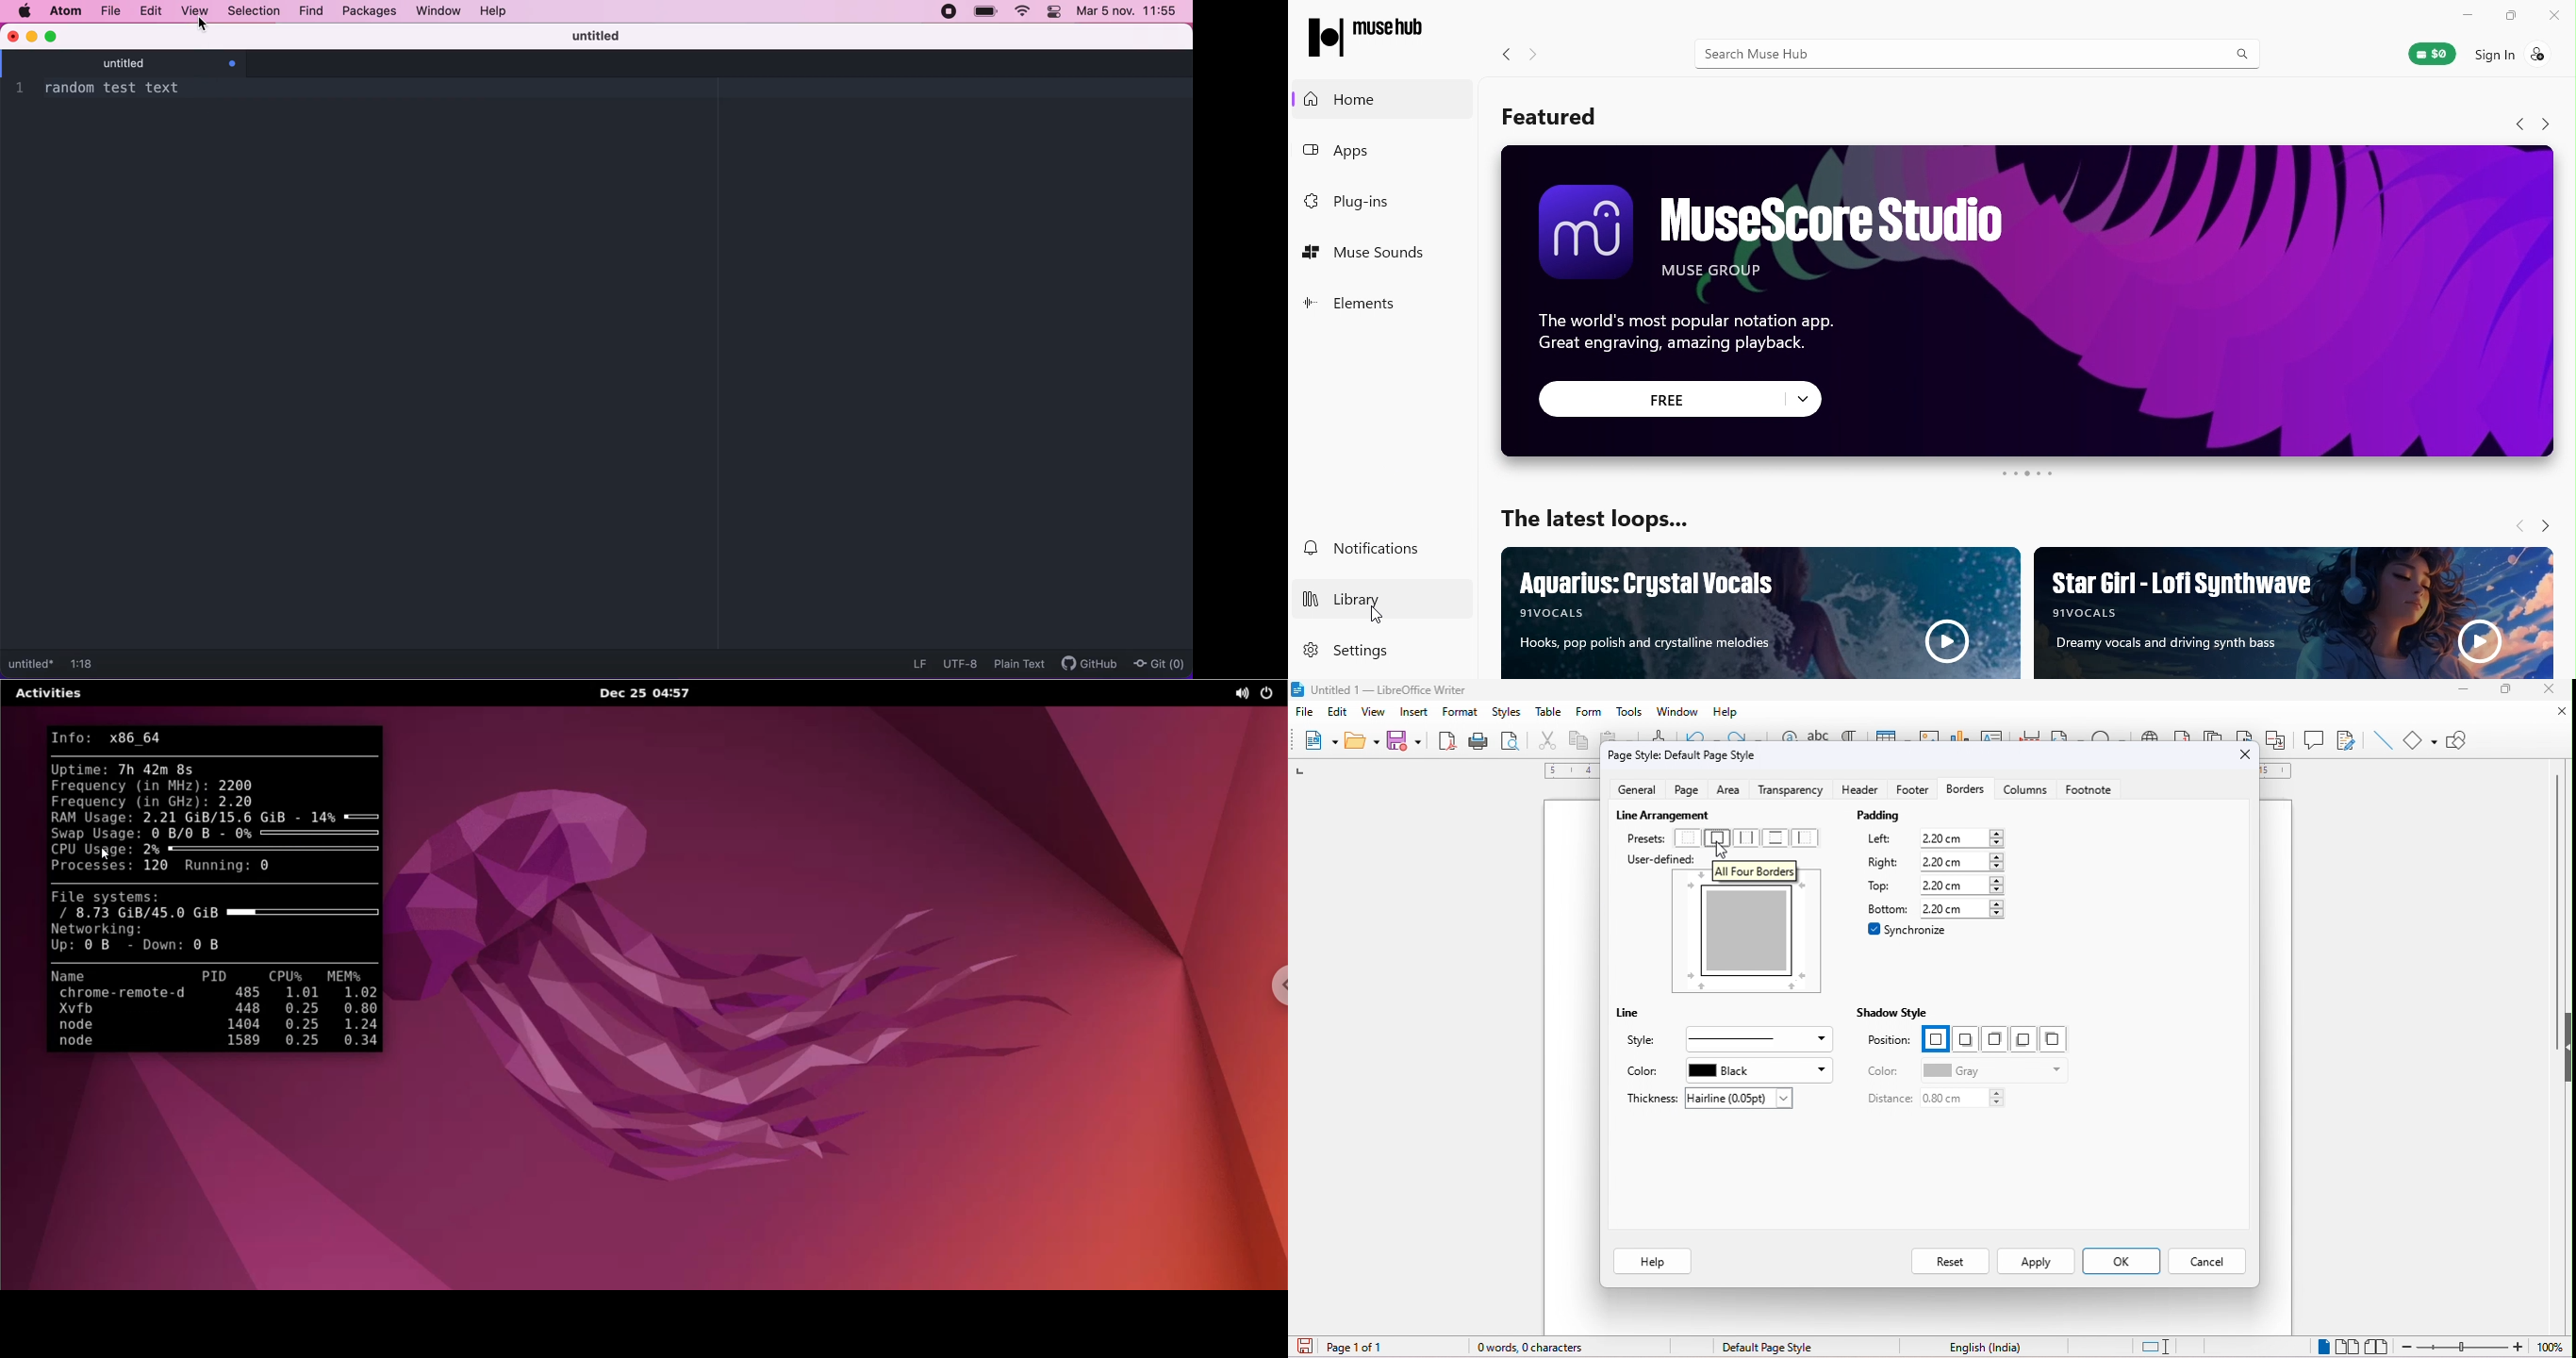  I want to click on Navigate forward, so click(2549, 123).